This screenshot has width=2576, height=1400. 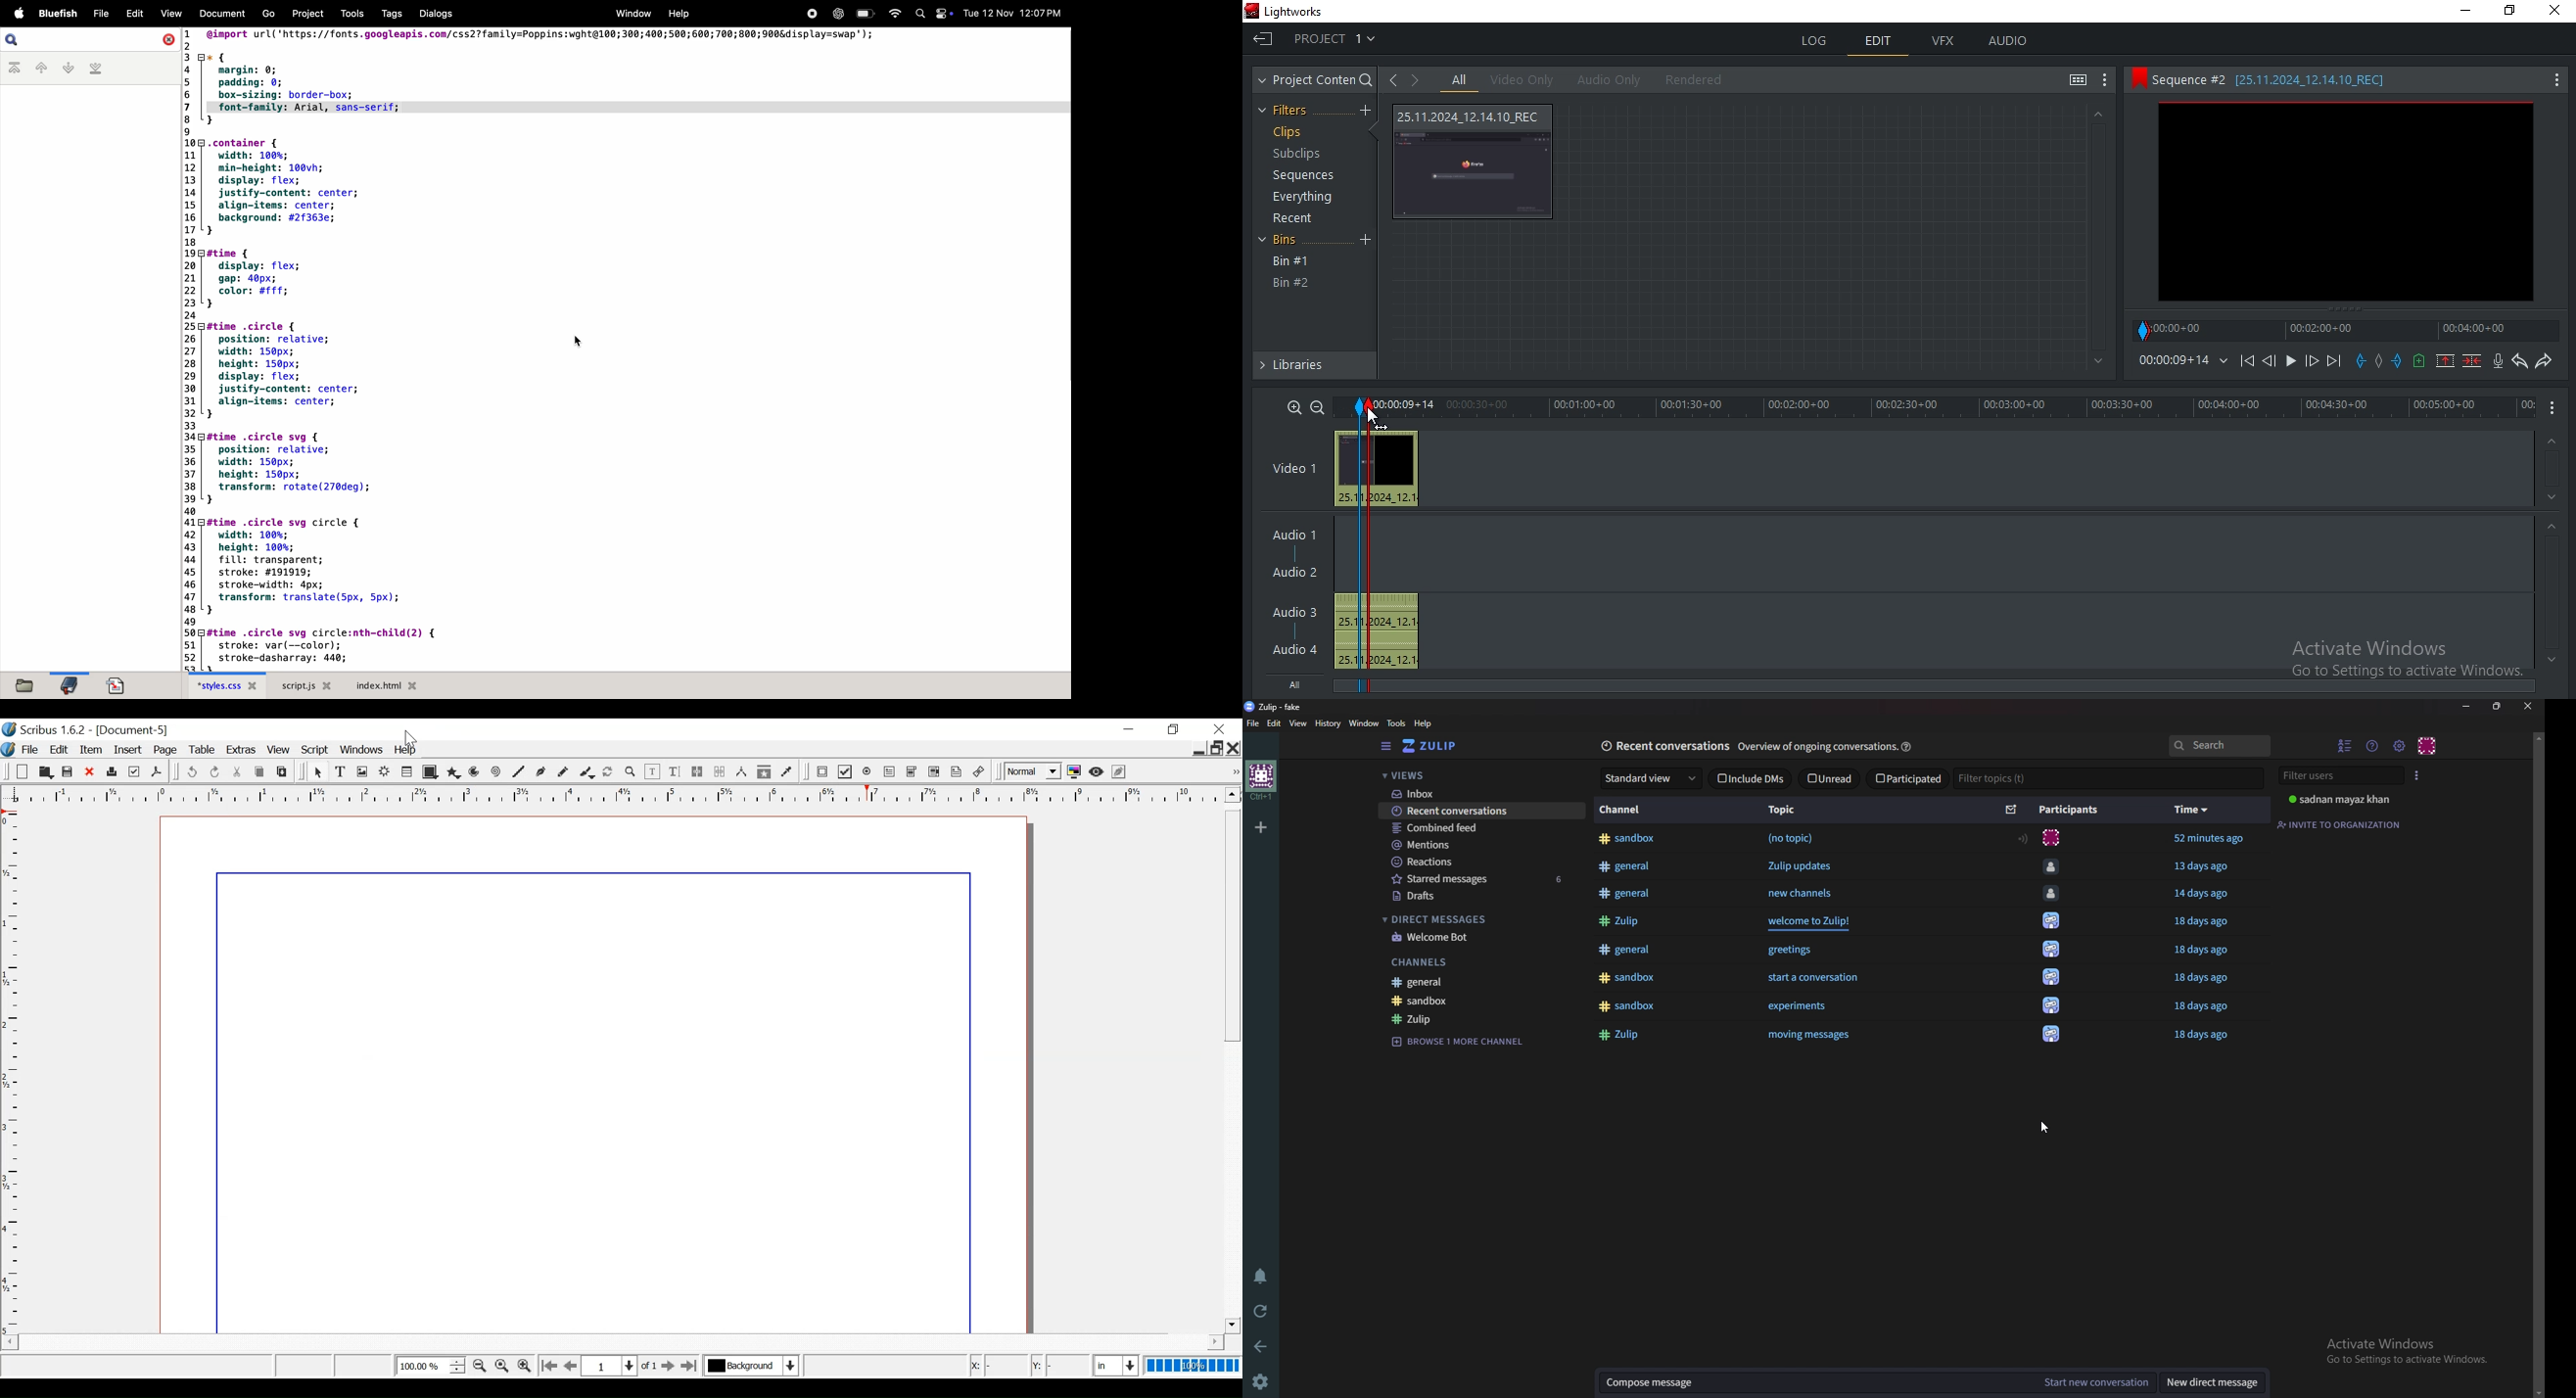 I want to click on file, so click(x=99, y=14).